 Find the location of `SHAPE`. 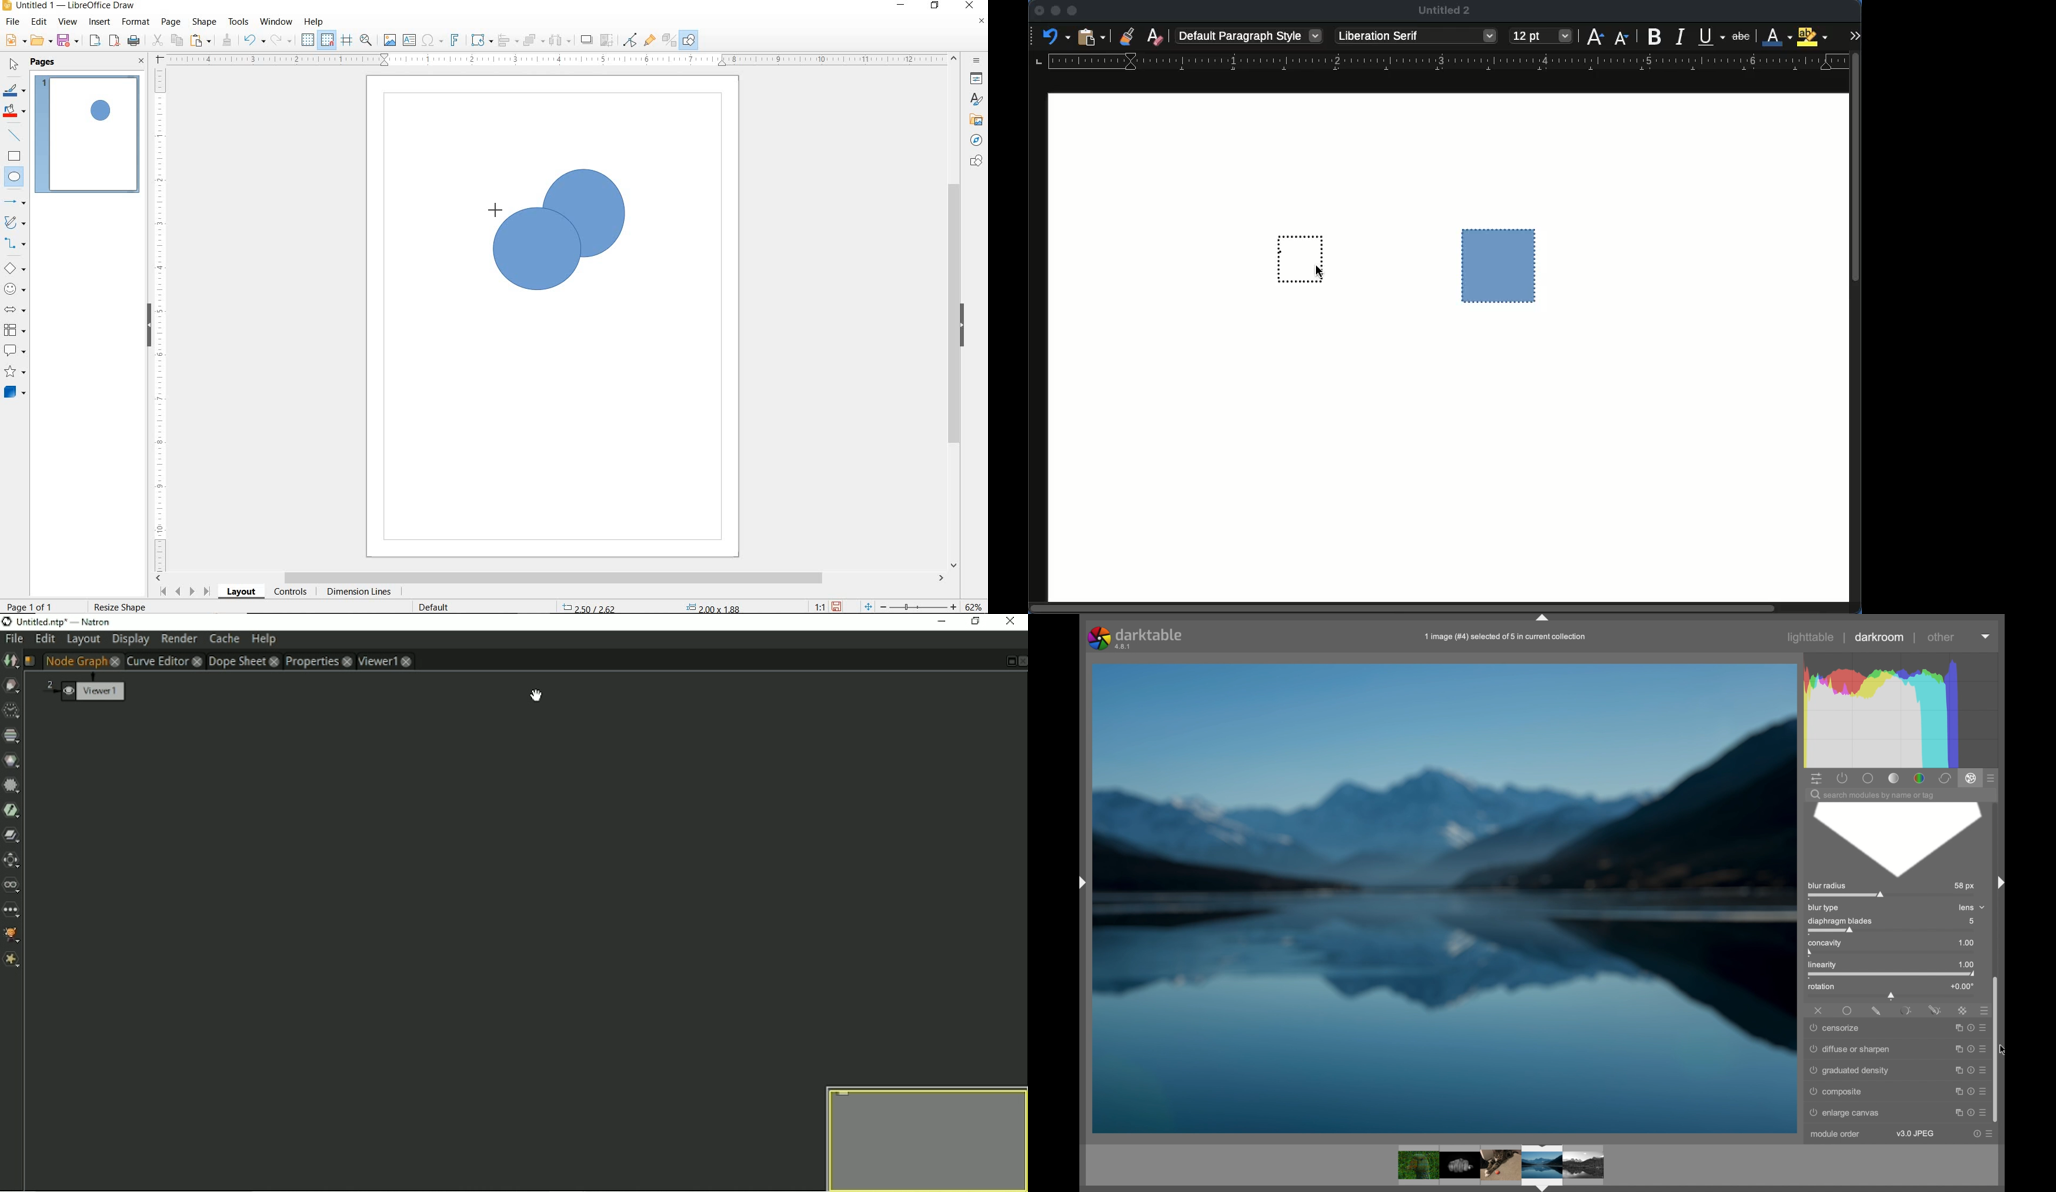

SHAPE is located at coordinates (205, 24).